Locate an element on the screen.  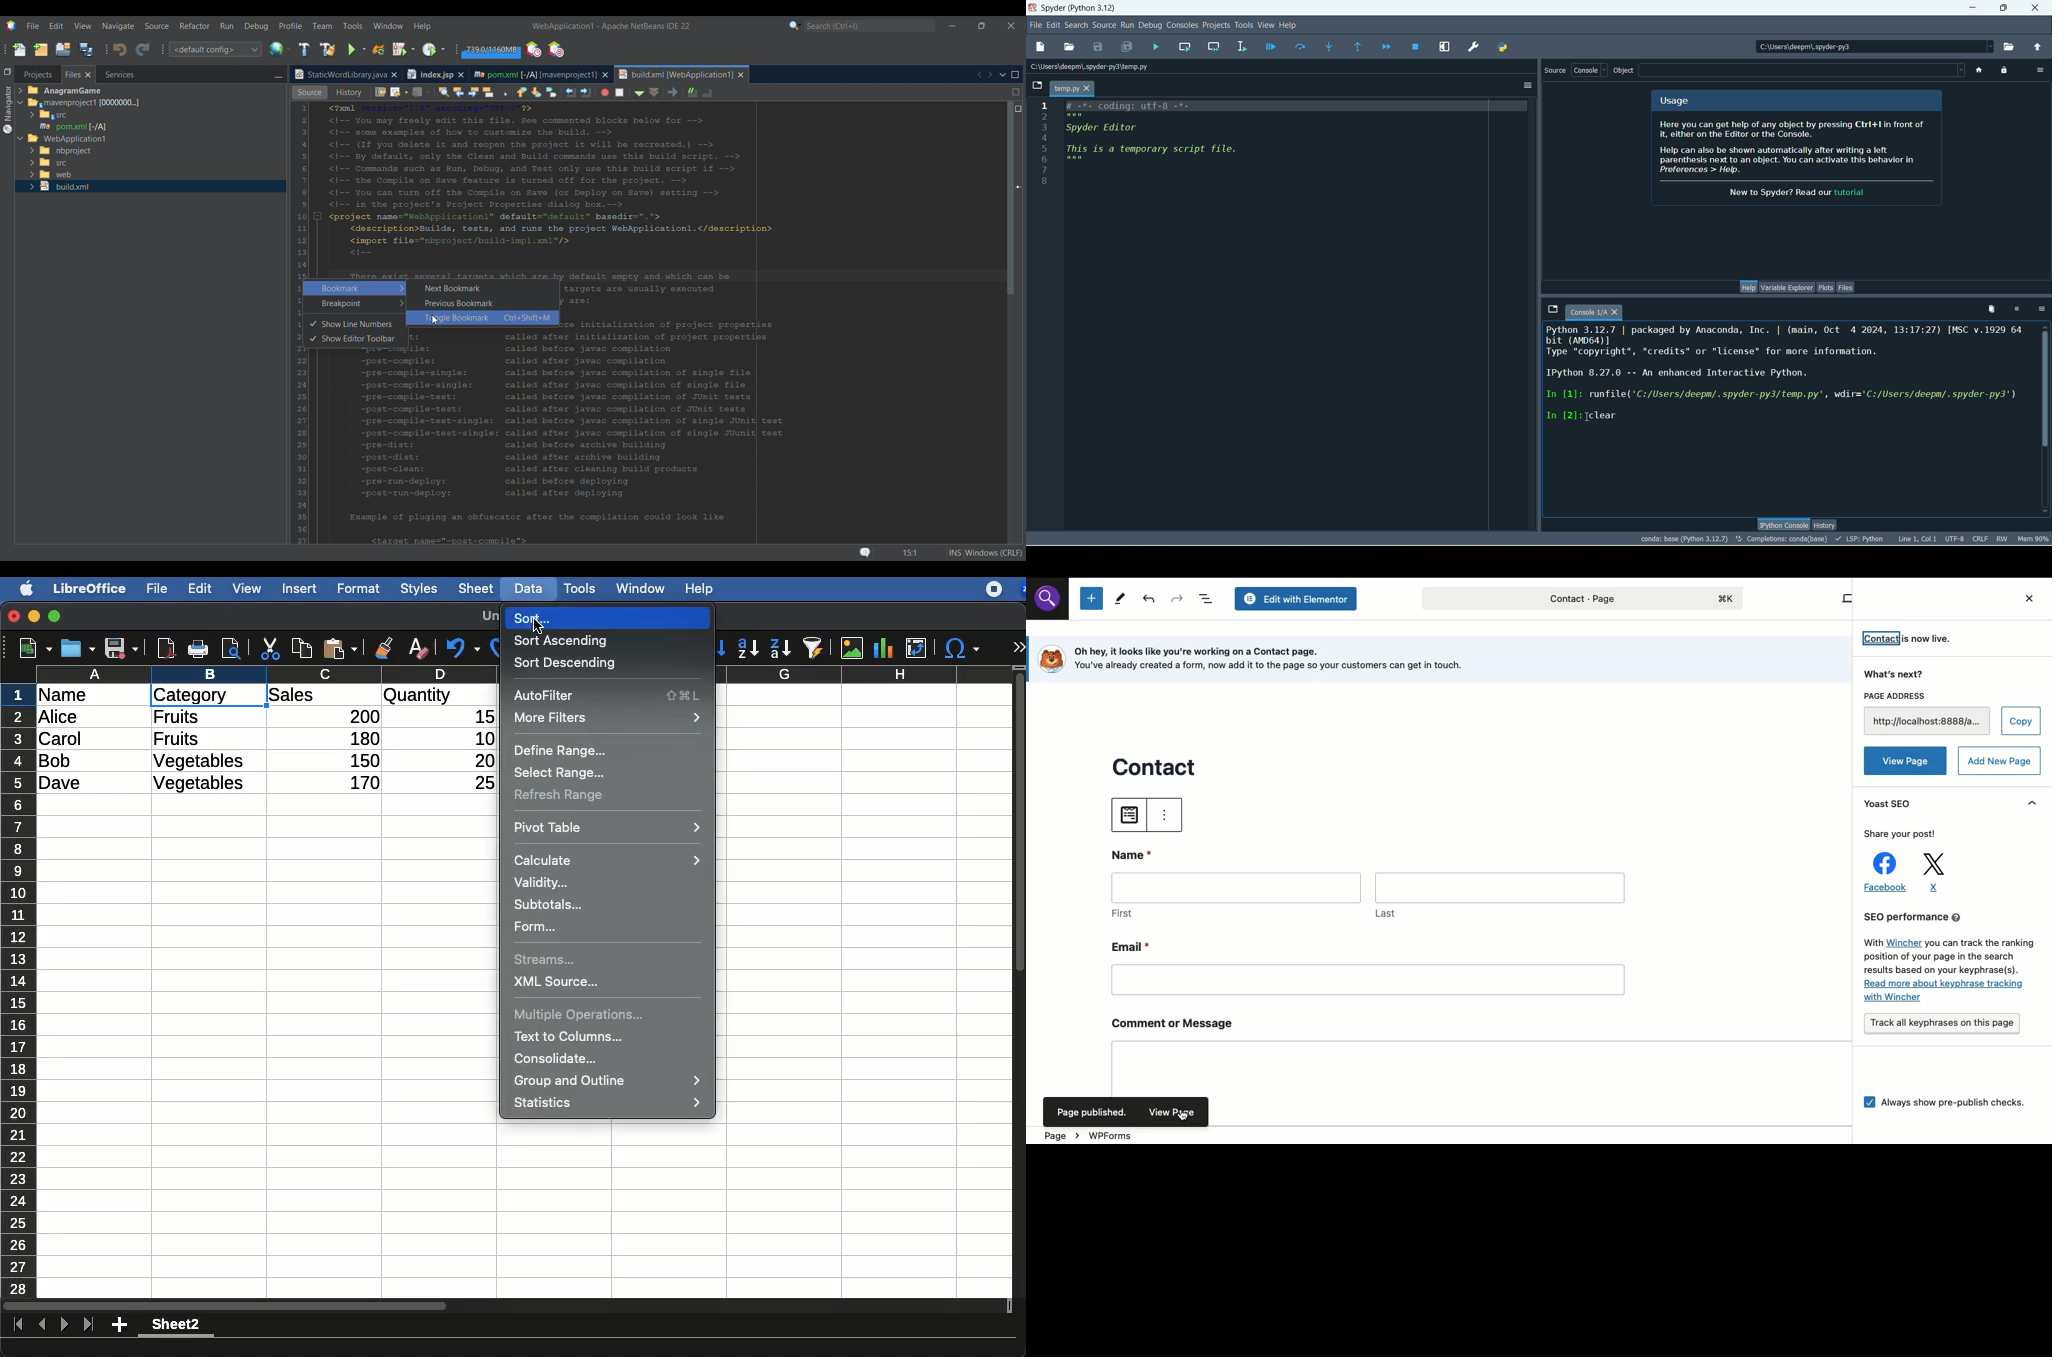
browse tabs is located at coordinates (1553, 311).